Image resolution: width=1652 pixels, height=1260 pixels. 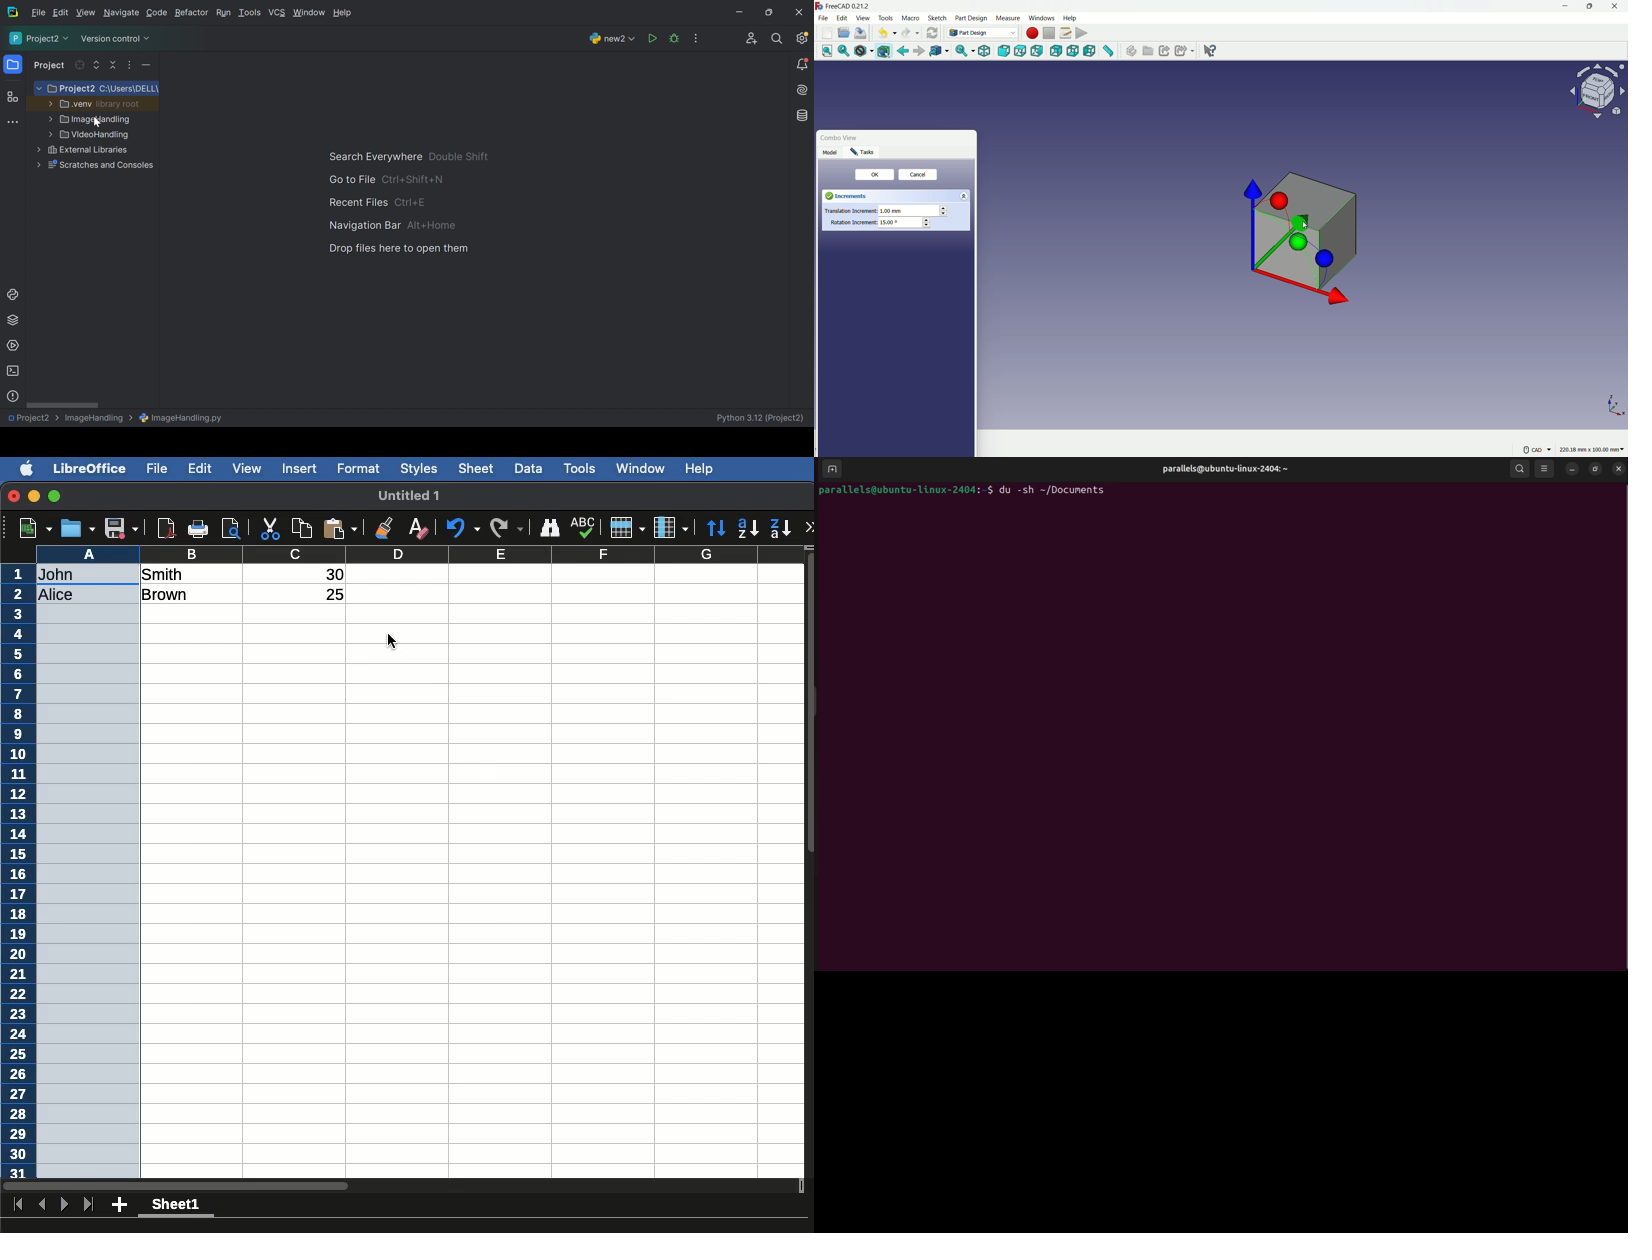 What do you see at coordinates (938, 52) in the screenshot?
I see `go to linked object` at bounding box center [938, 52].